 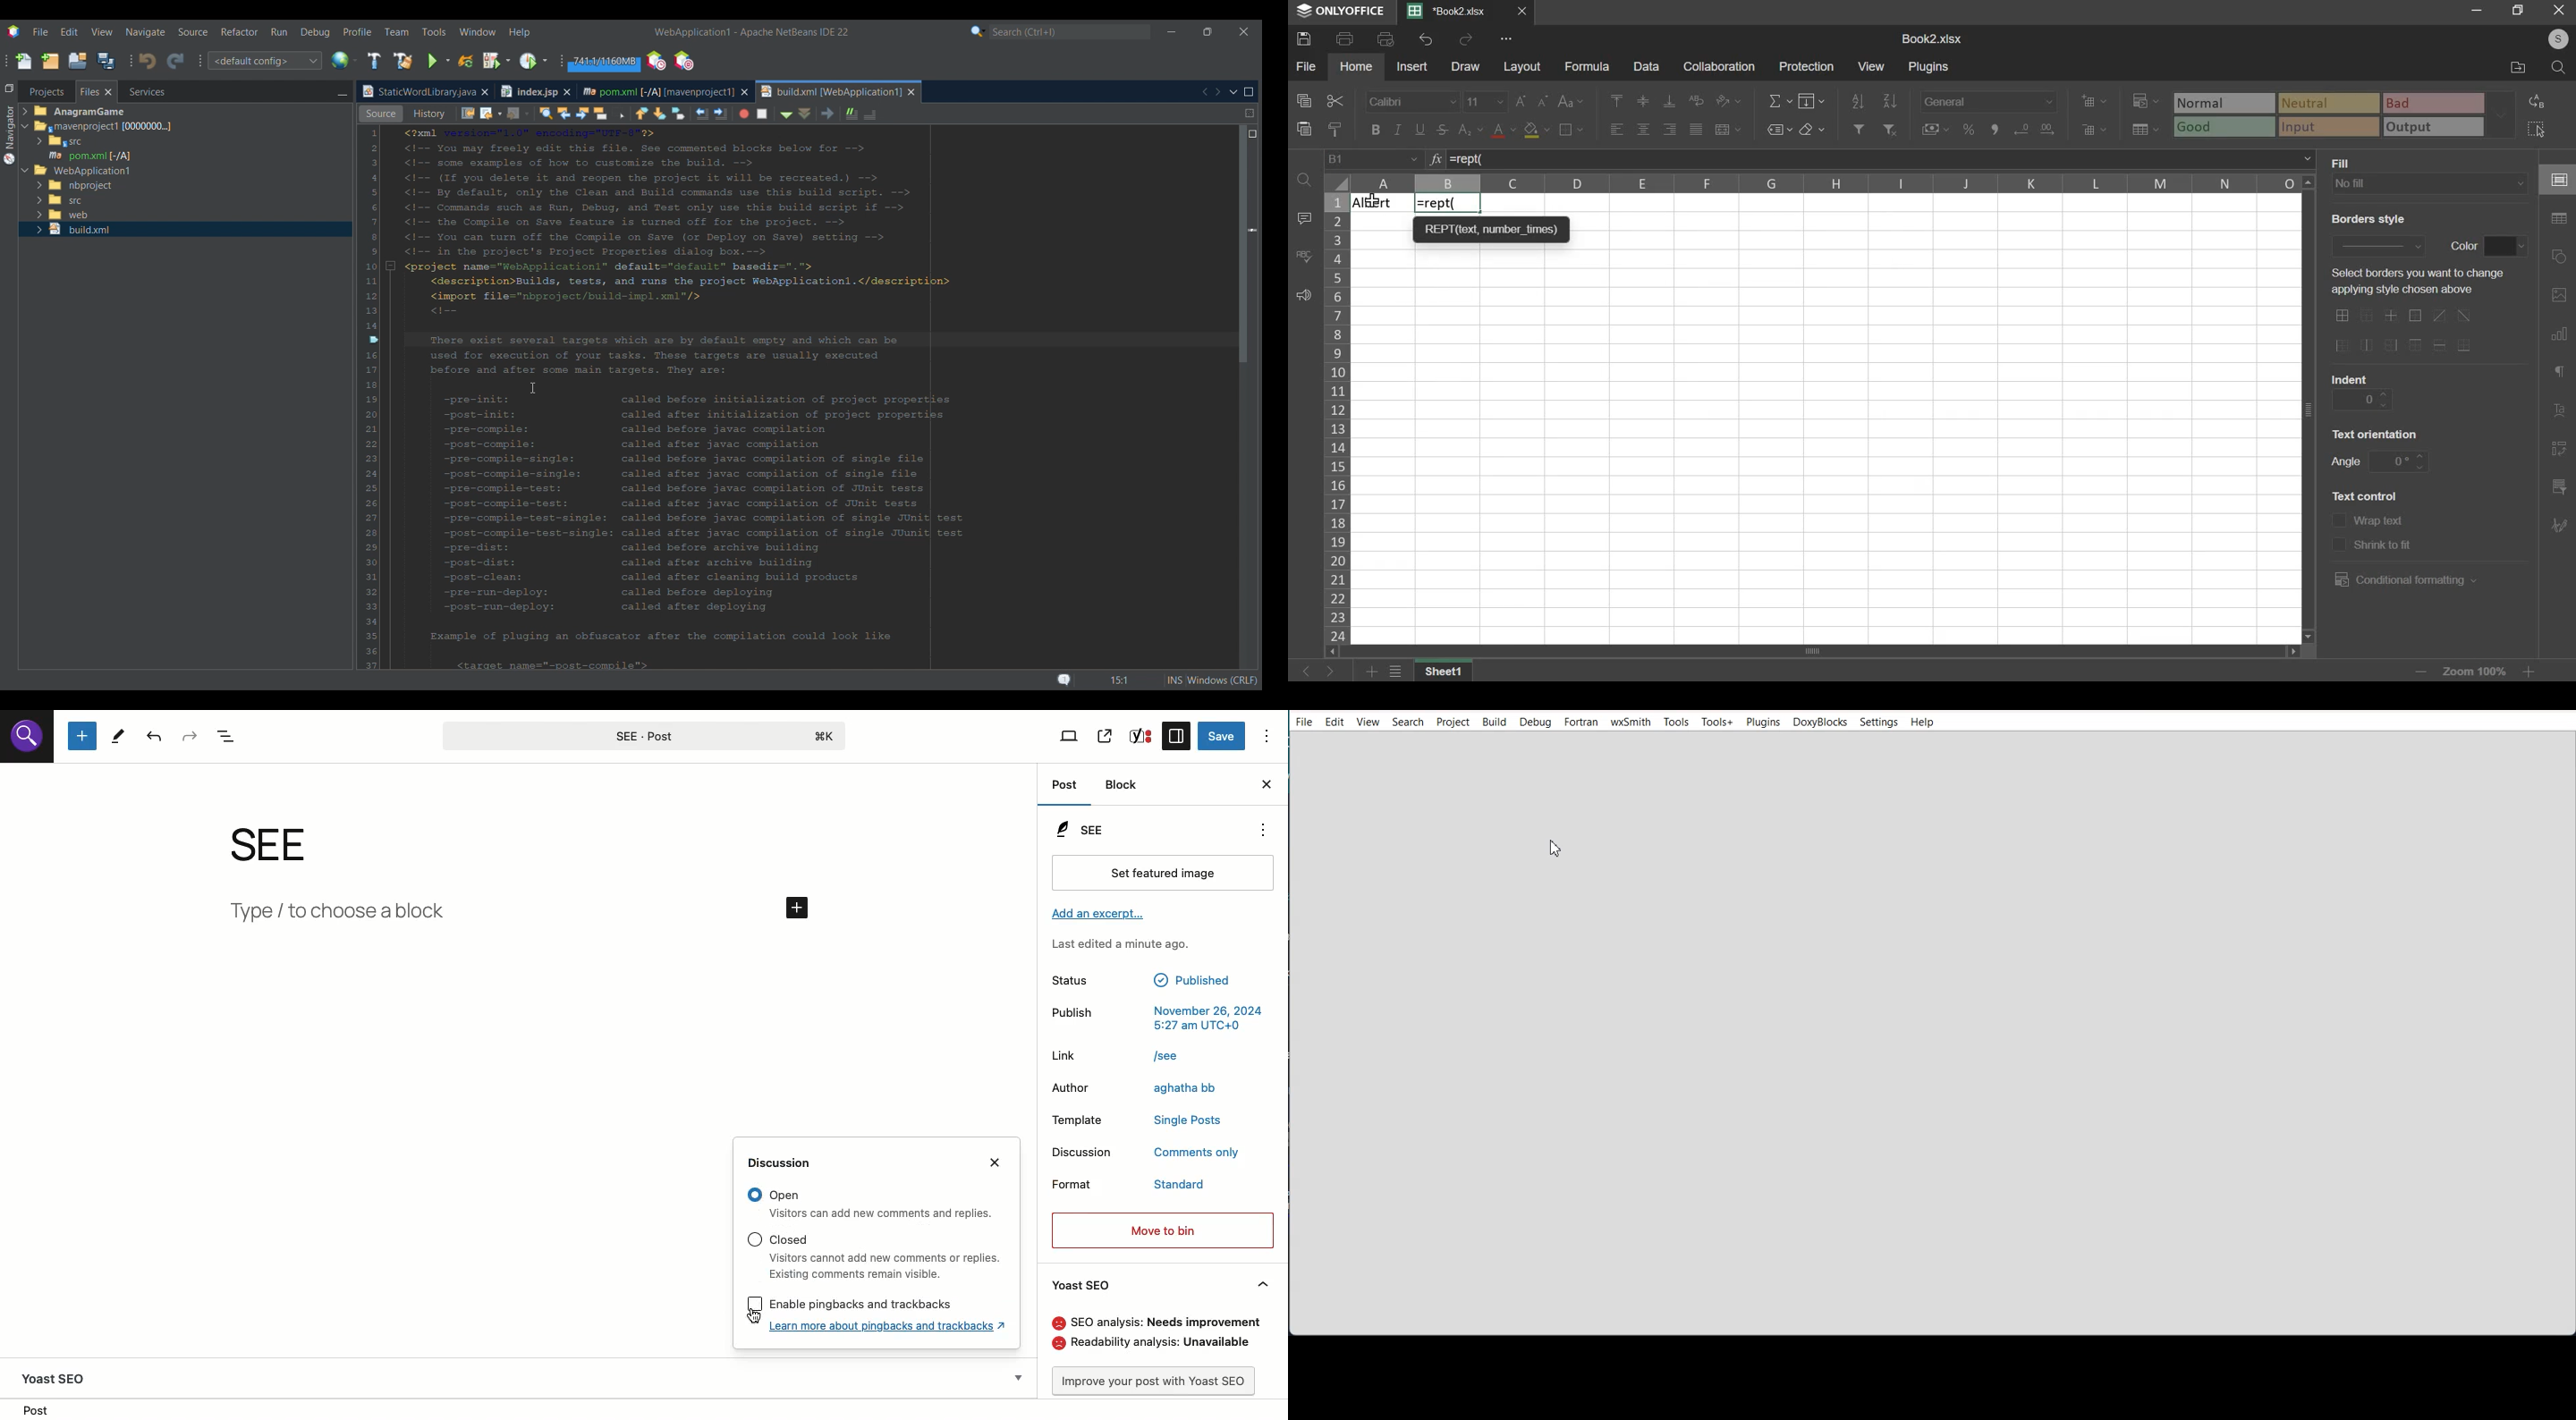 I want to click on remove filter, so click(x=1891, y=129).